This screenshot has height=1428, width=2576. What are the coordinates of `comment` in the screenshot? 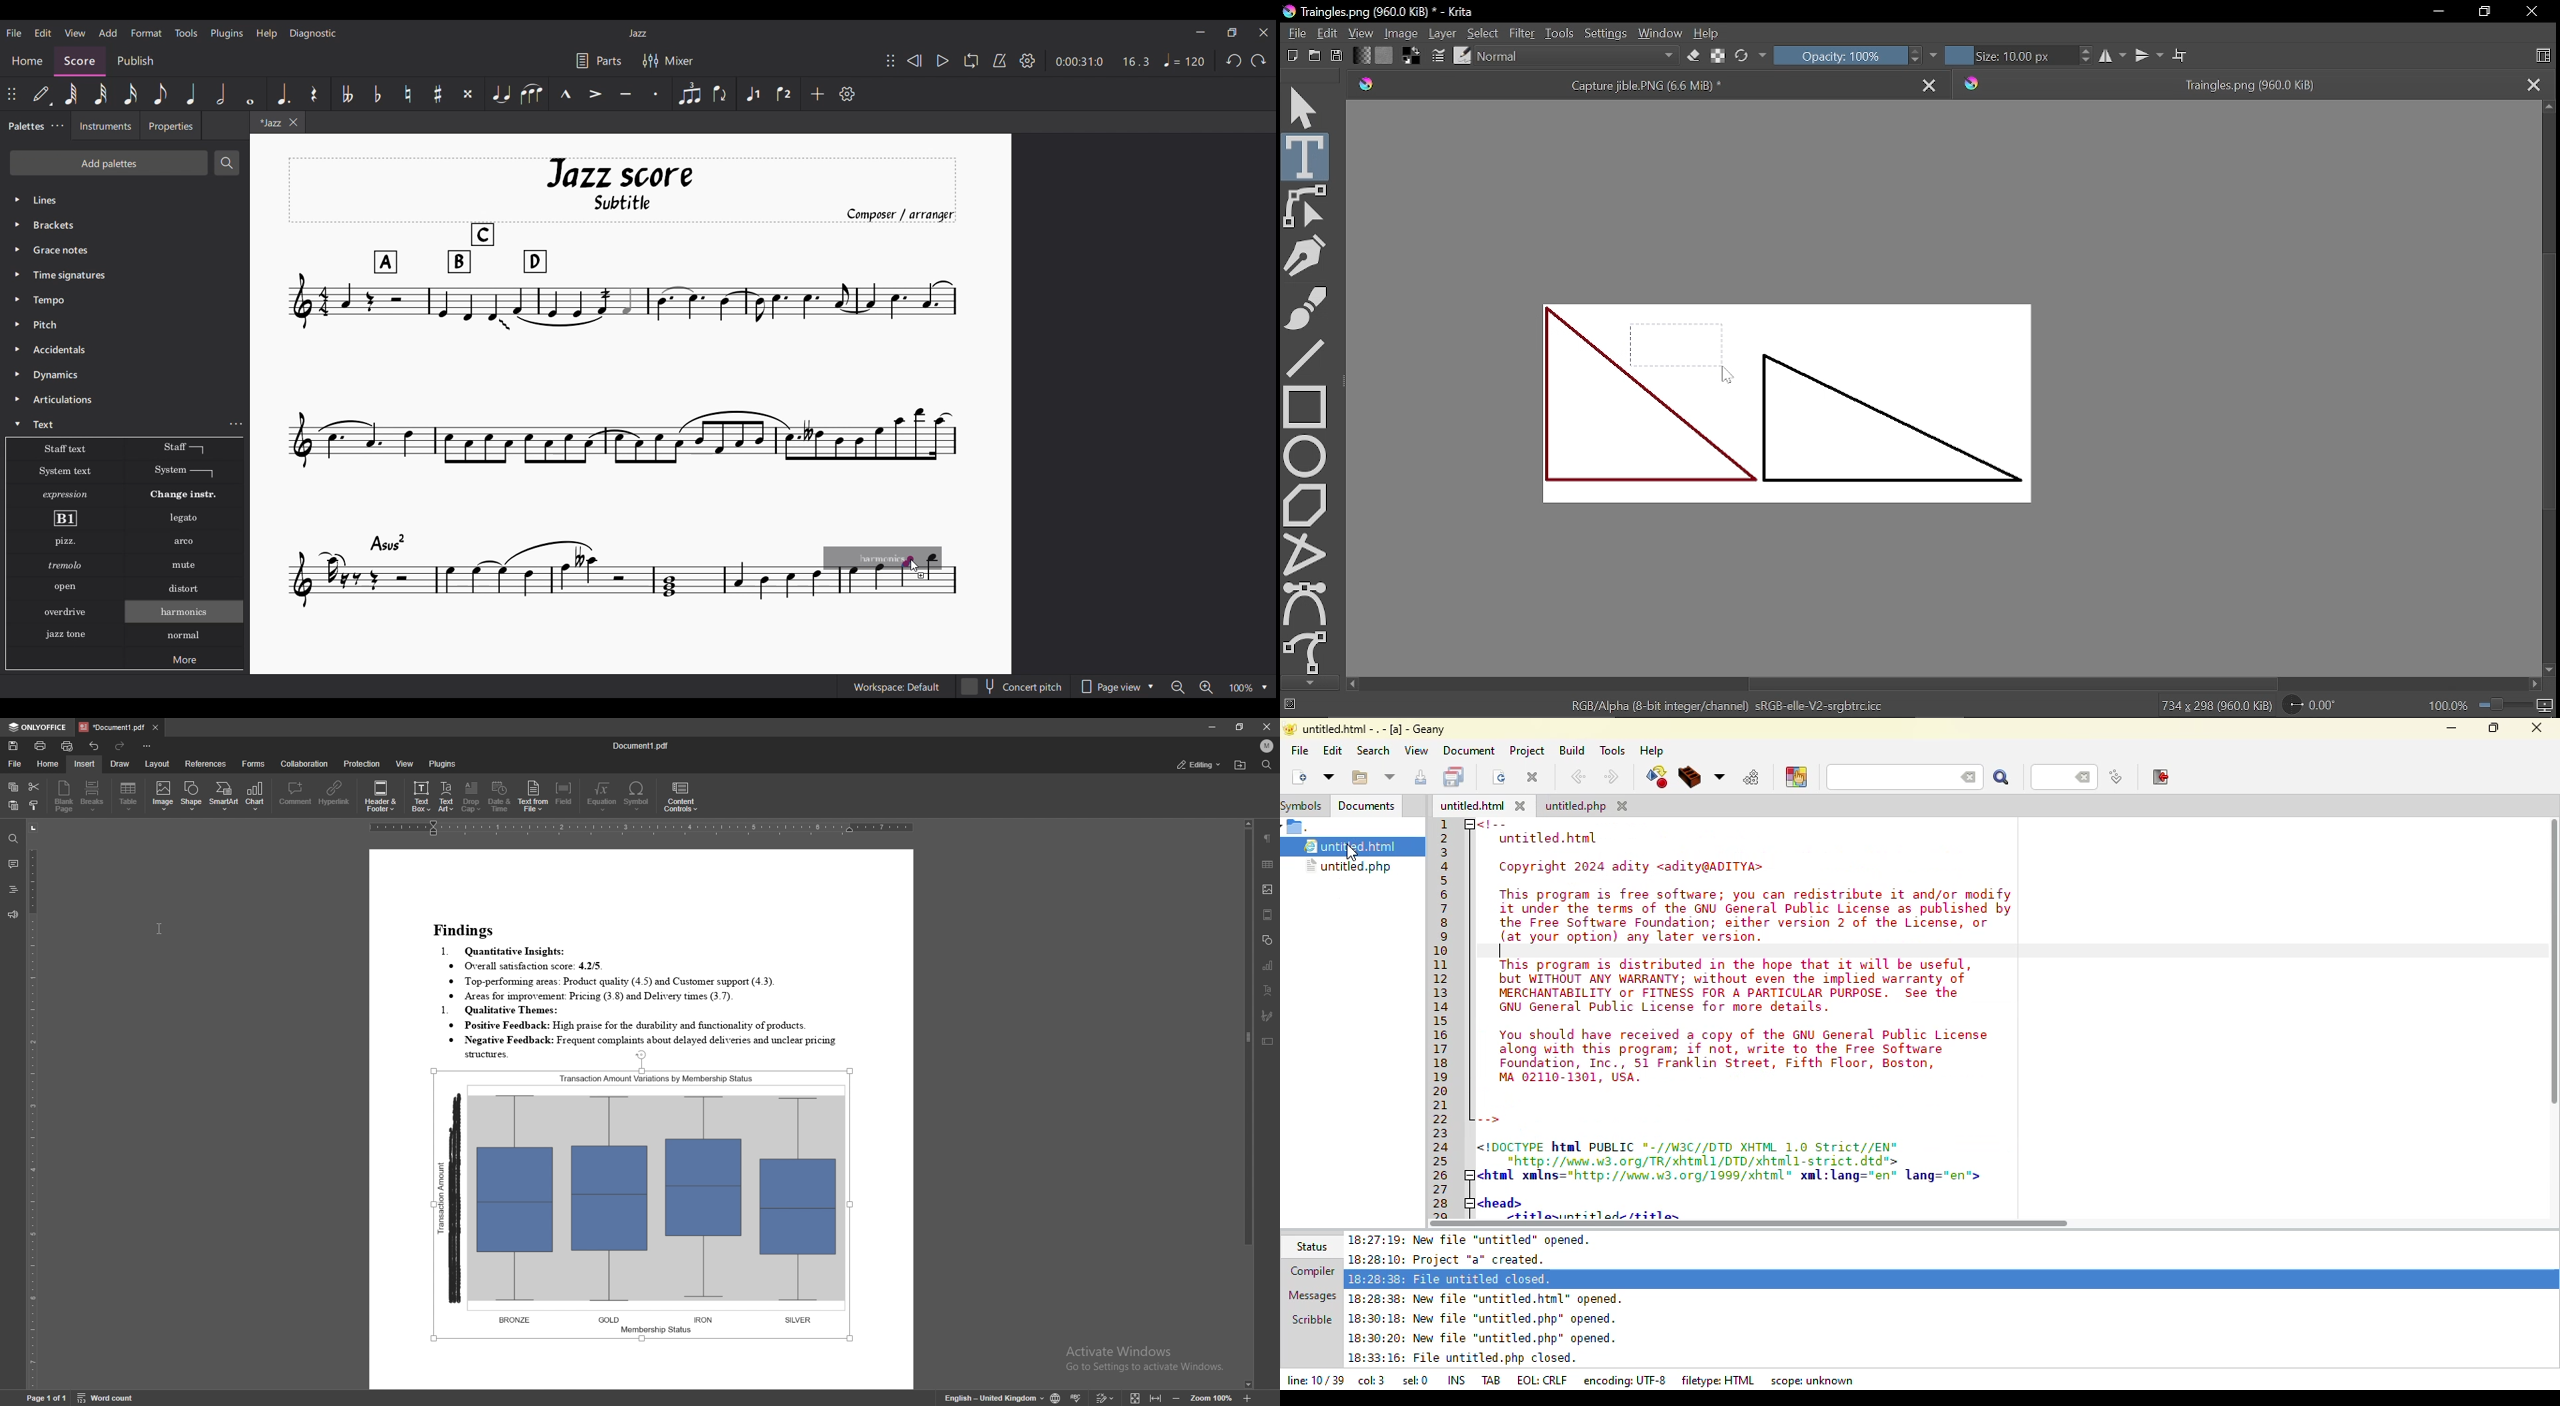 It's located at (295, 795).